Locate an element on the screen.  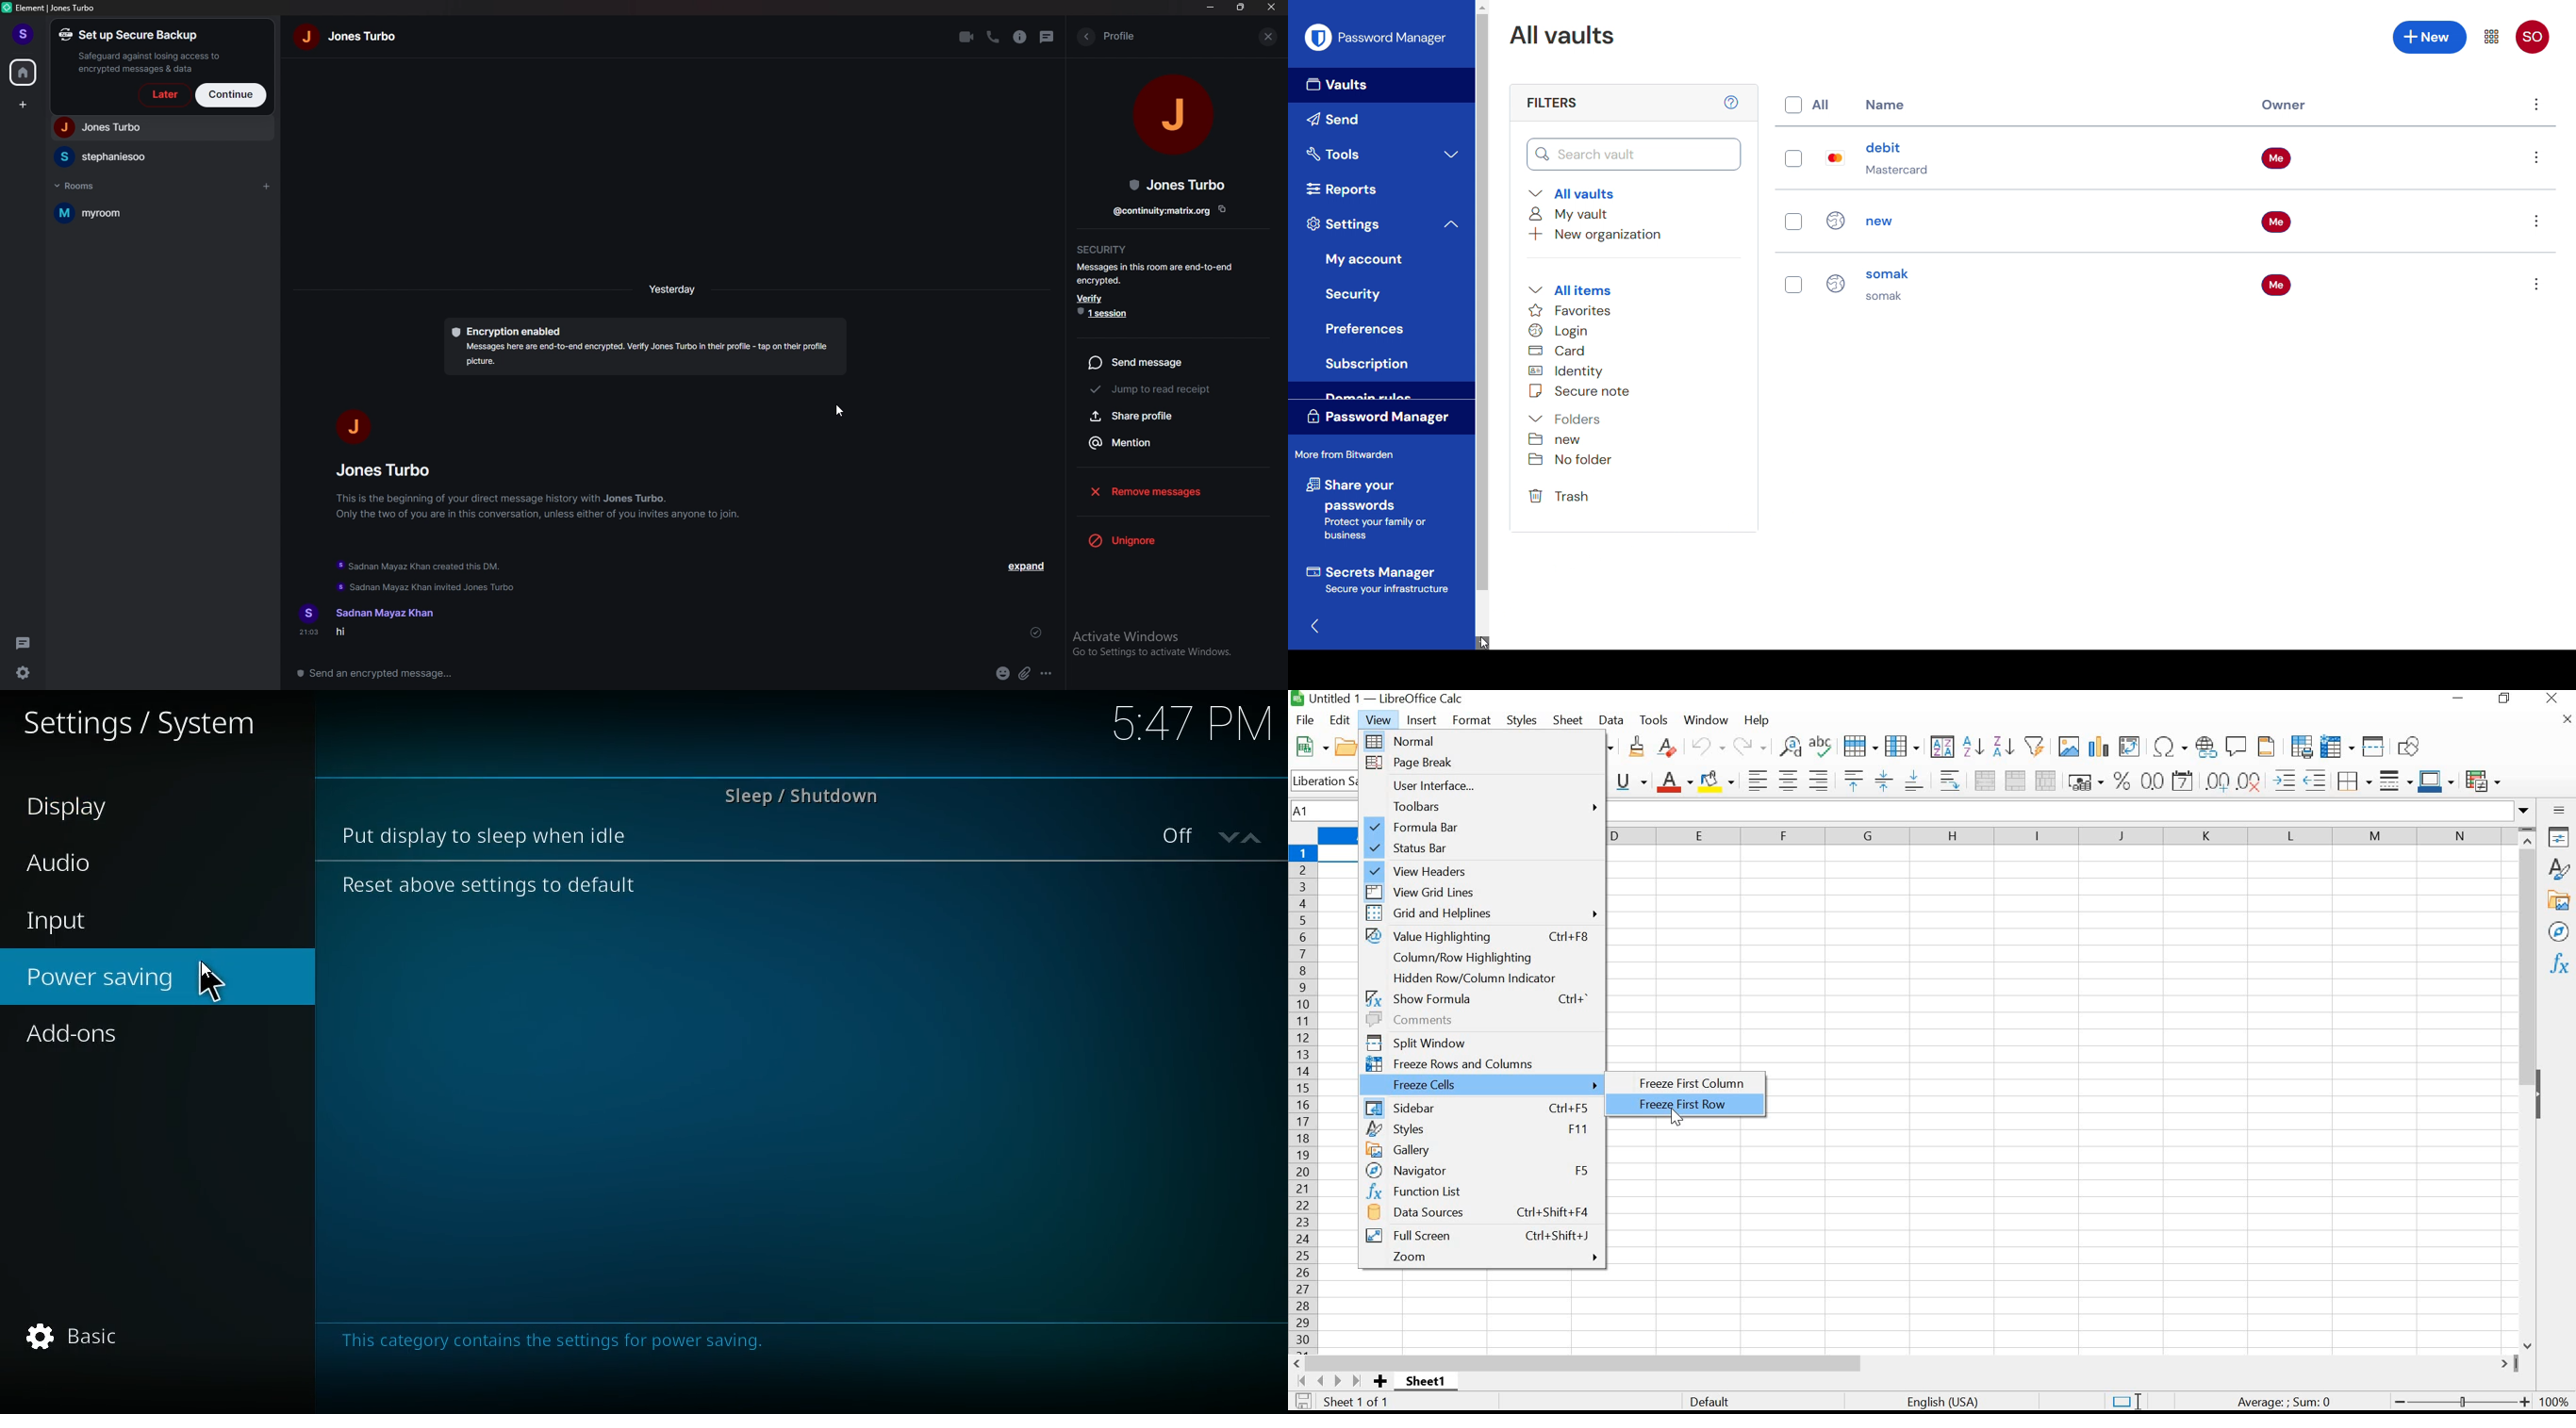
Subscription  is located at coordinates (1366, 364).